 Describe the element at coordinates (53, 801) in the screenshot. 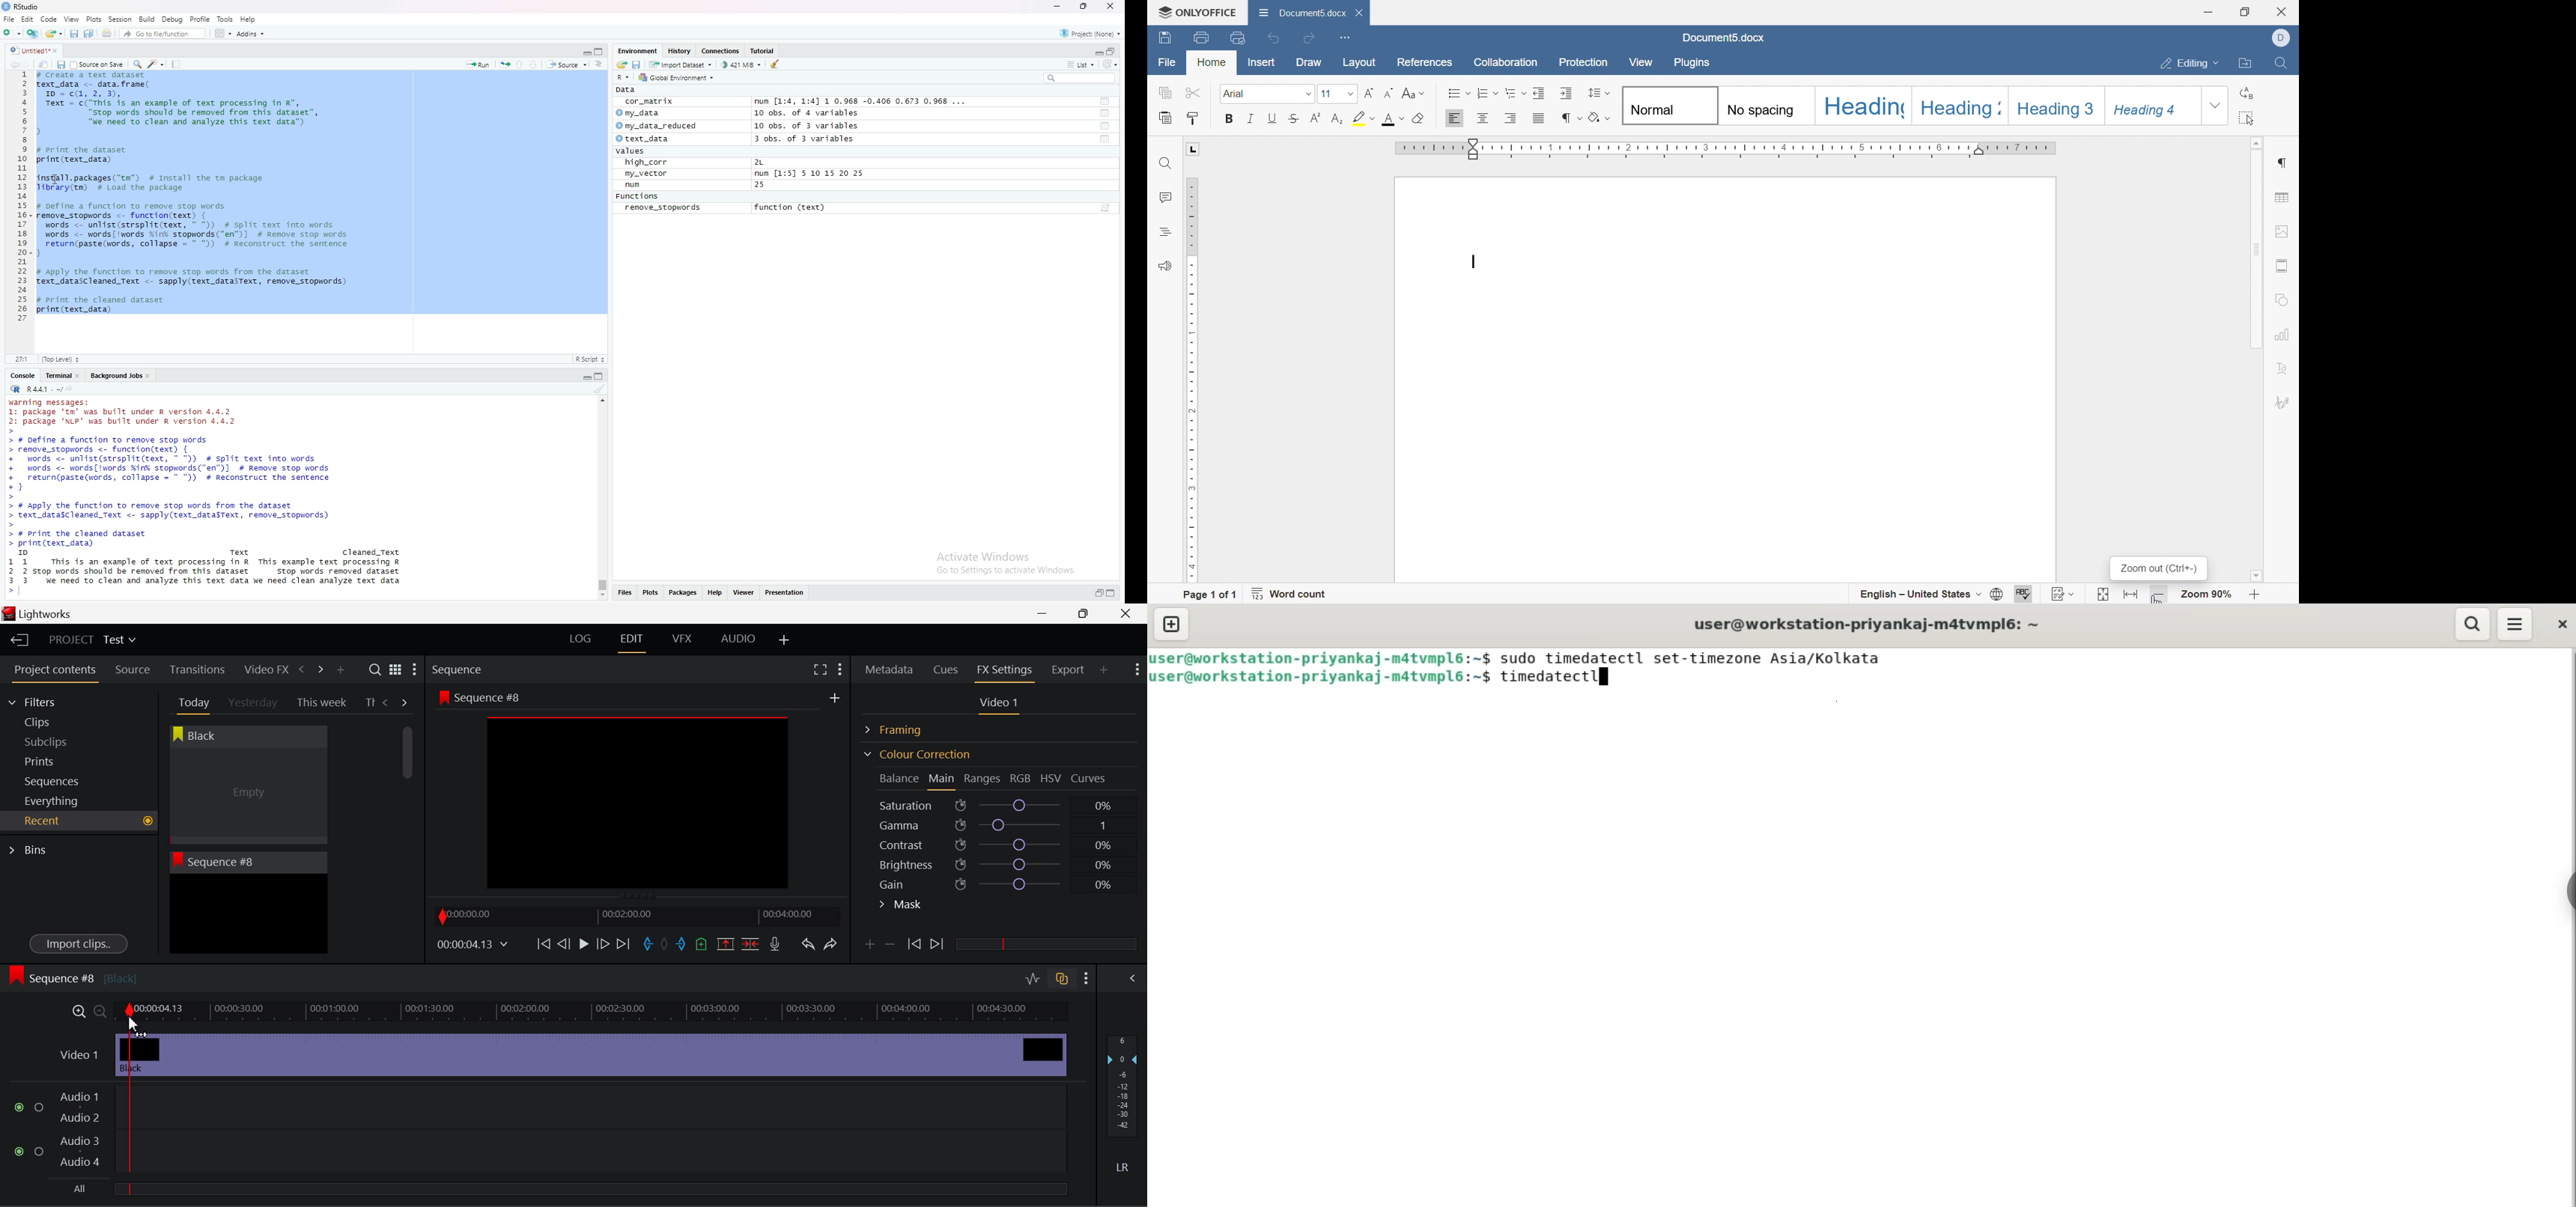

I see `Everything` at that location.